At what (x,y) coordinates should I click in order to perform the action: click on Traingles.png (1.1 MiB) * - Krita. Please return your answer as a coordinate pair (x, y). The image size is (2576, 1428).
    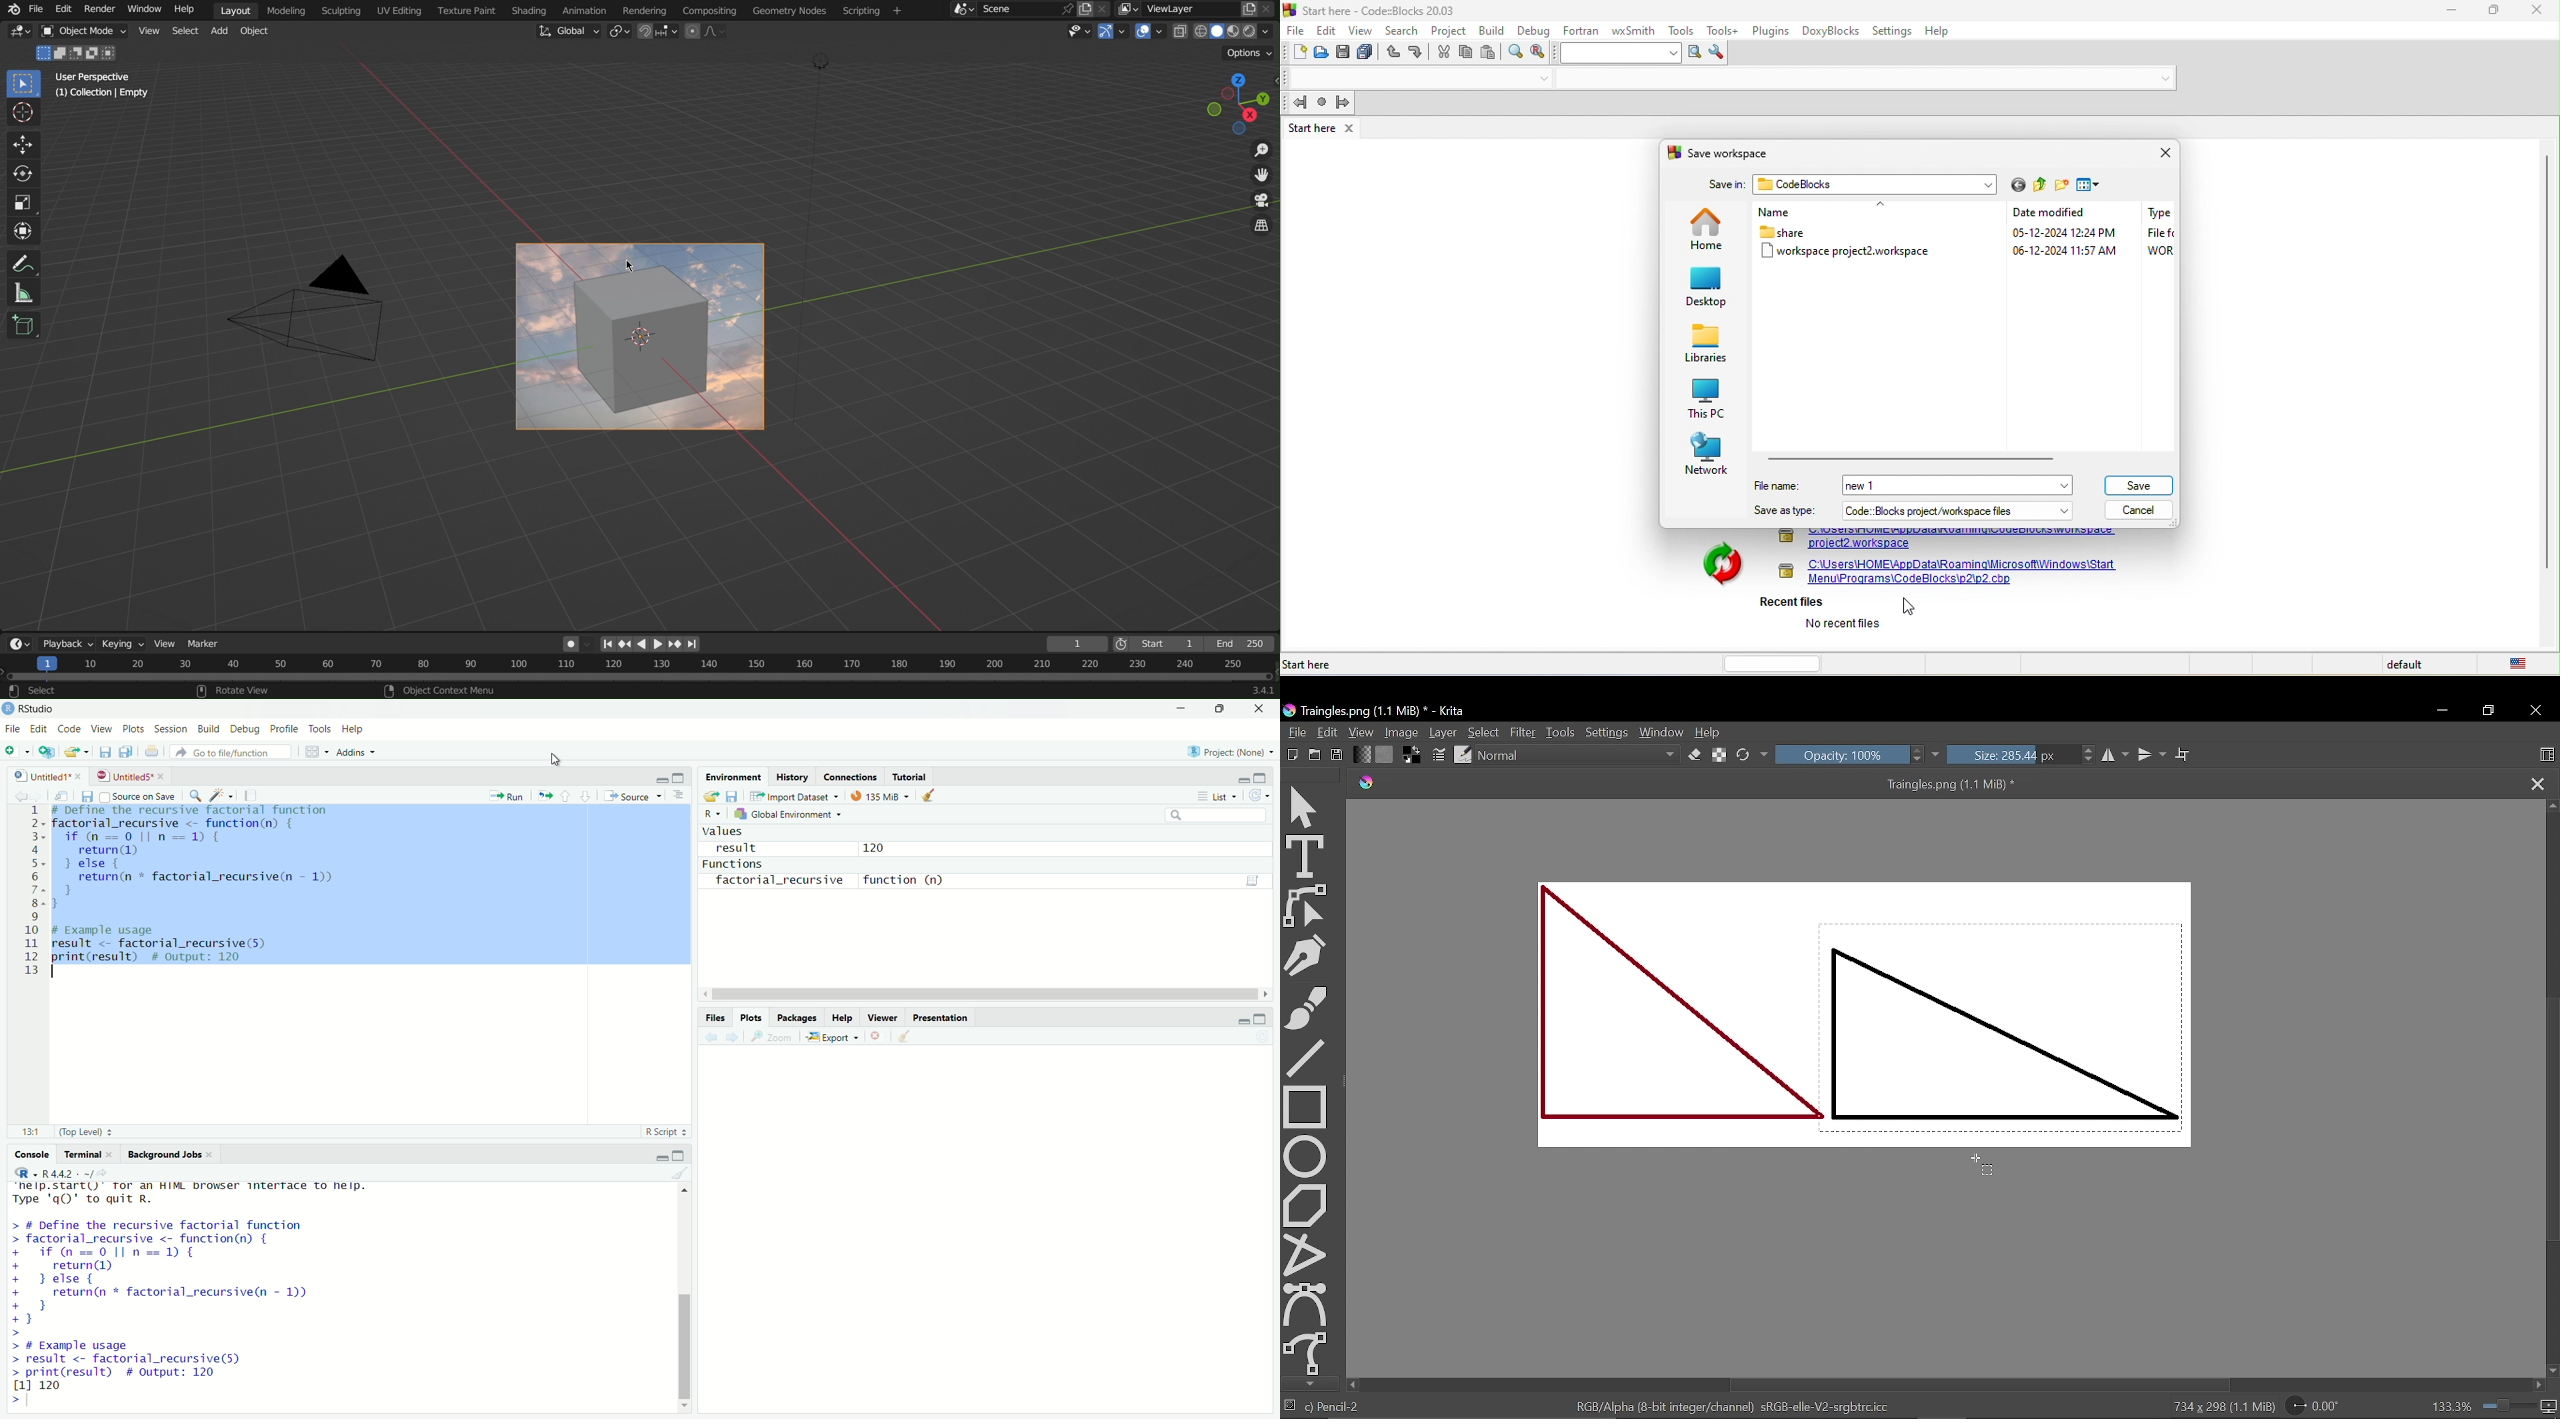
    Looking at the image, I should click on (1379, 711).